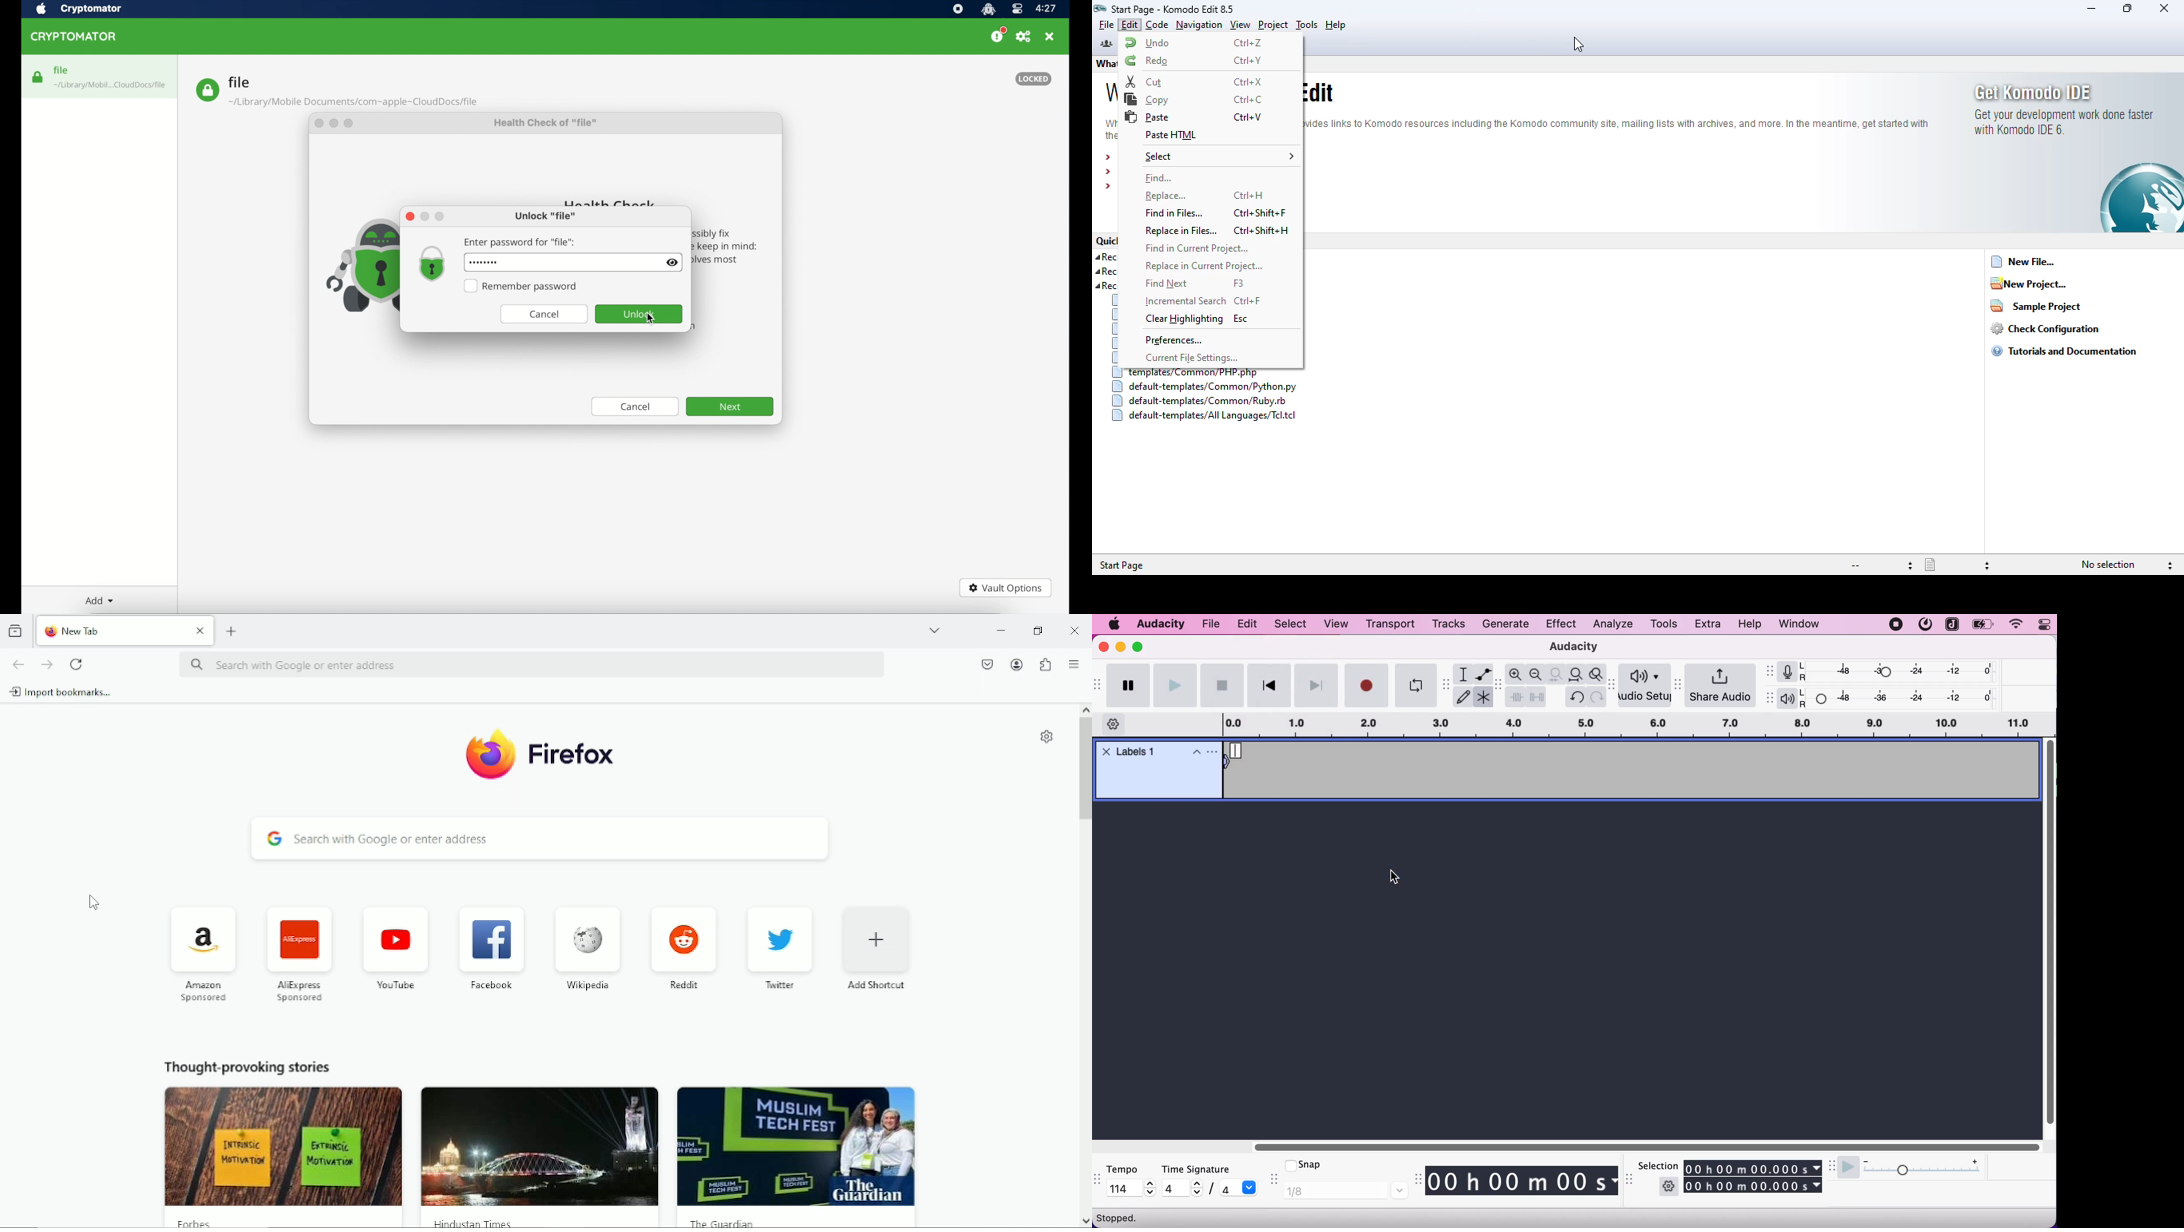  Describe the element at coordinates (1397, 878) in the screenshot. I see `cursor` at that location.